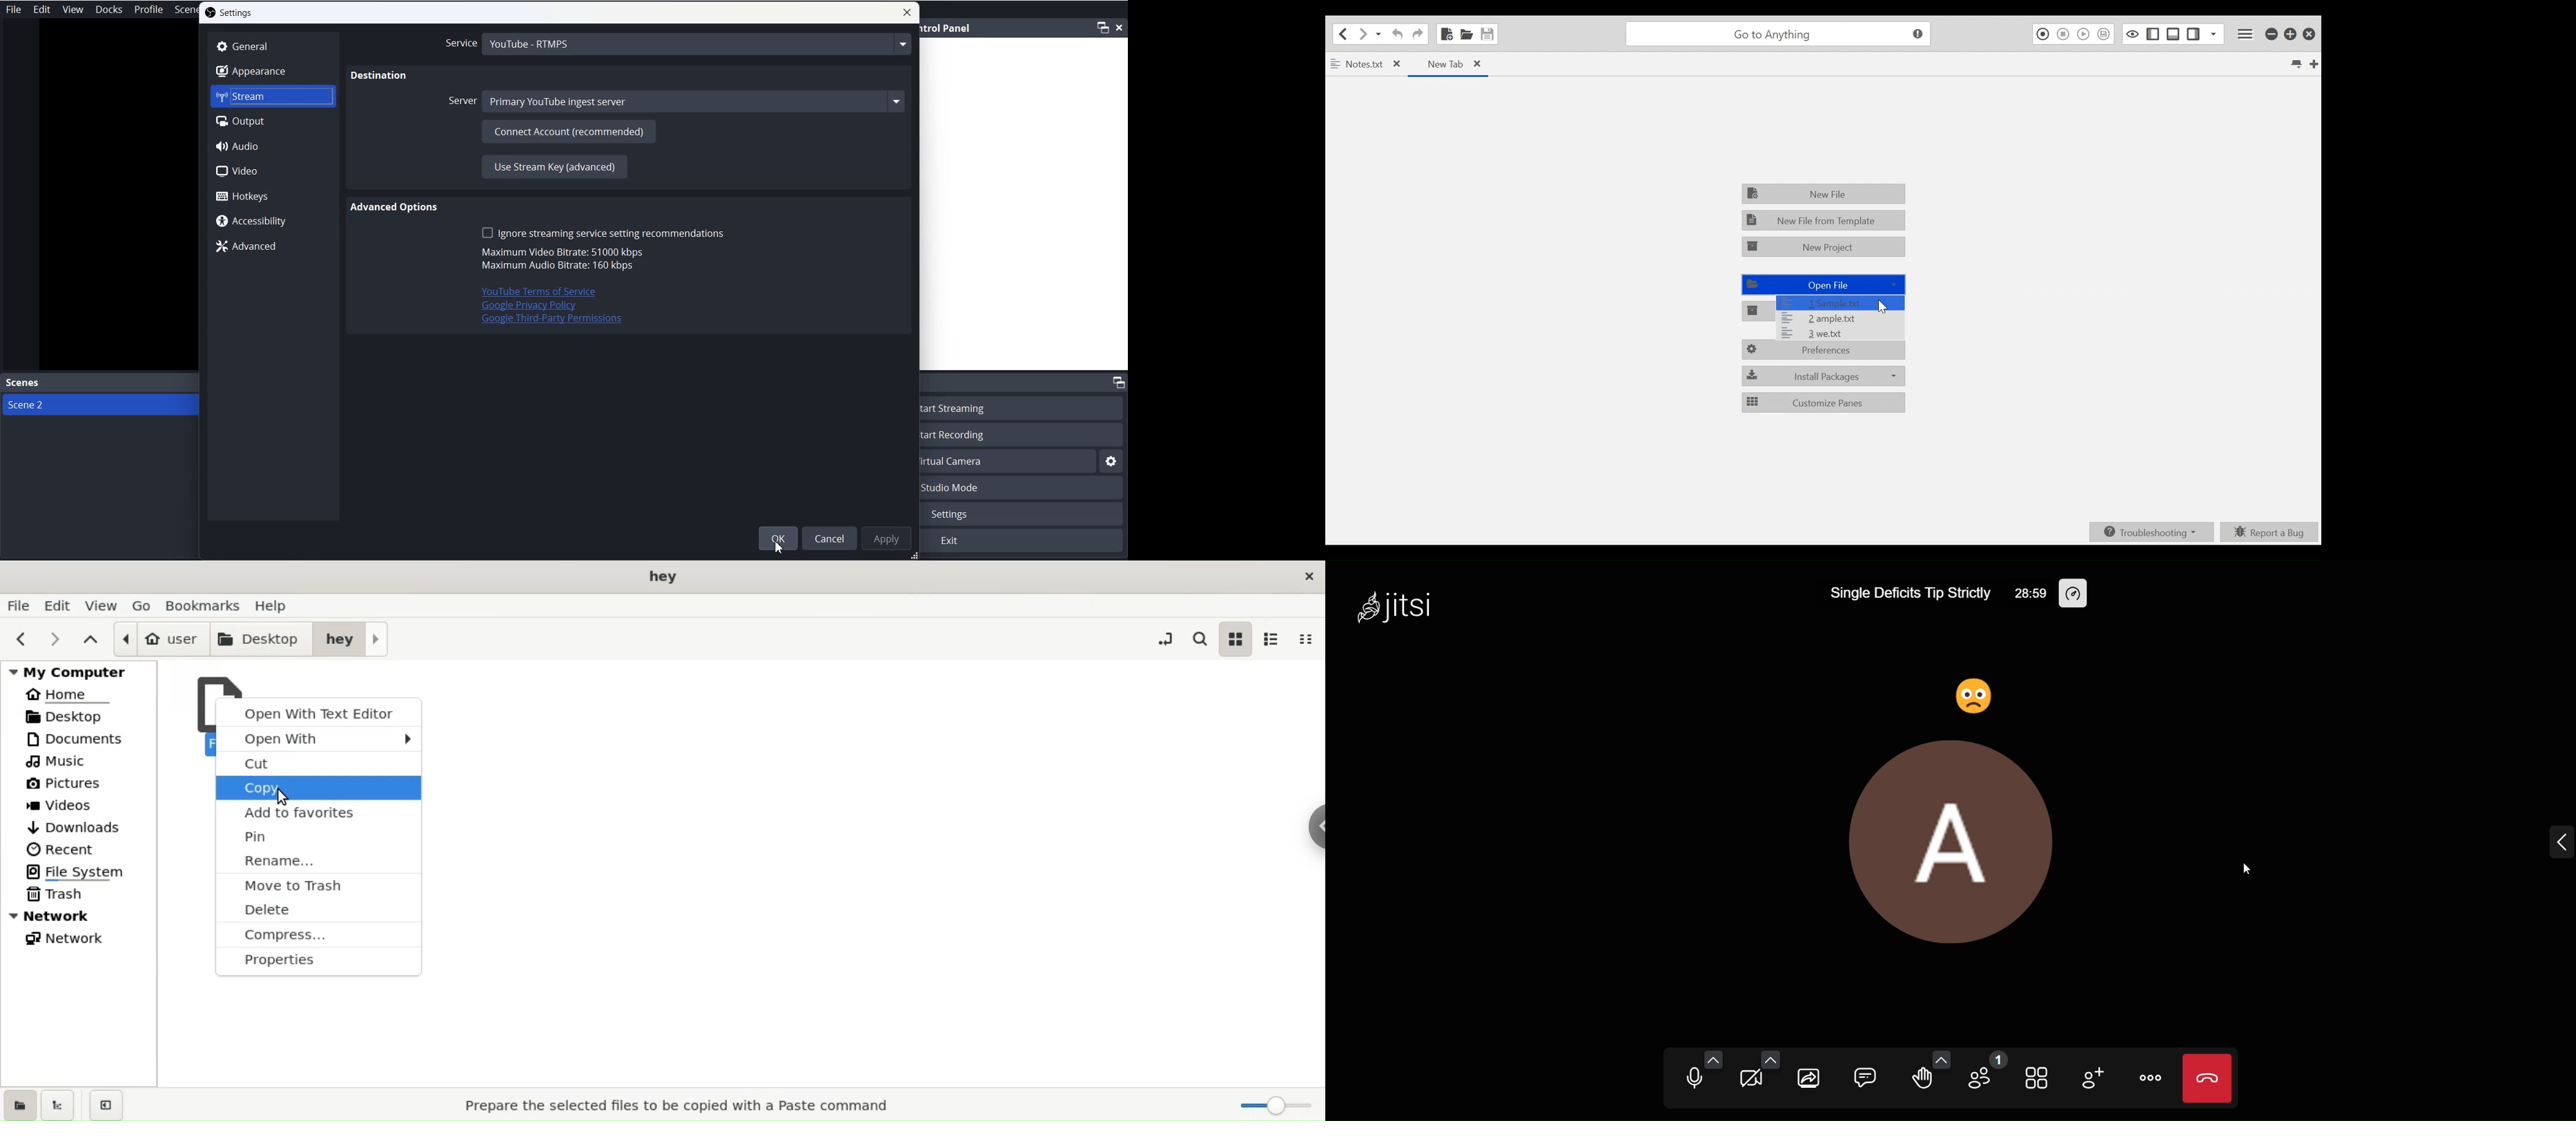 The height and width of the screenshot is (1148, 2576). I want to click on delete, so click(319, 911).